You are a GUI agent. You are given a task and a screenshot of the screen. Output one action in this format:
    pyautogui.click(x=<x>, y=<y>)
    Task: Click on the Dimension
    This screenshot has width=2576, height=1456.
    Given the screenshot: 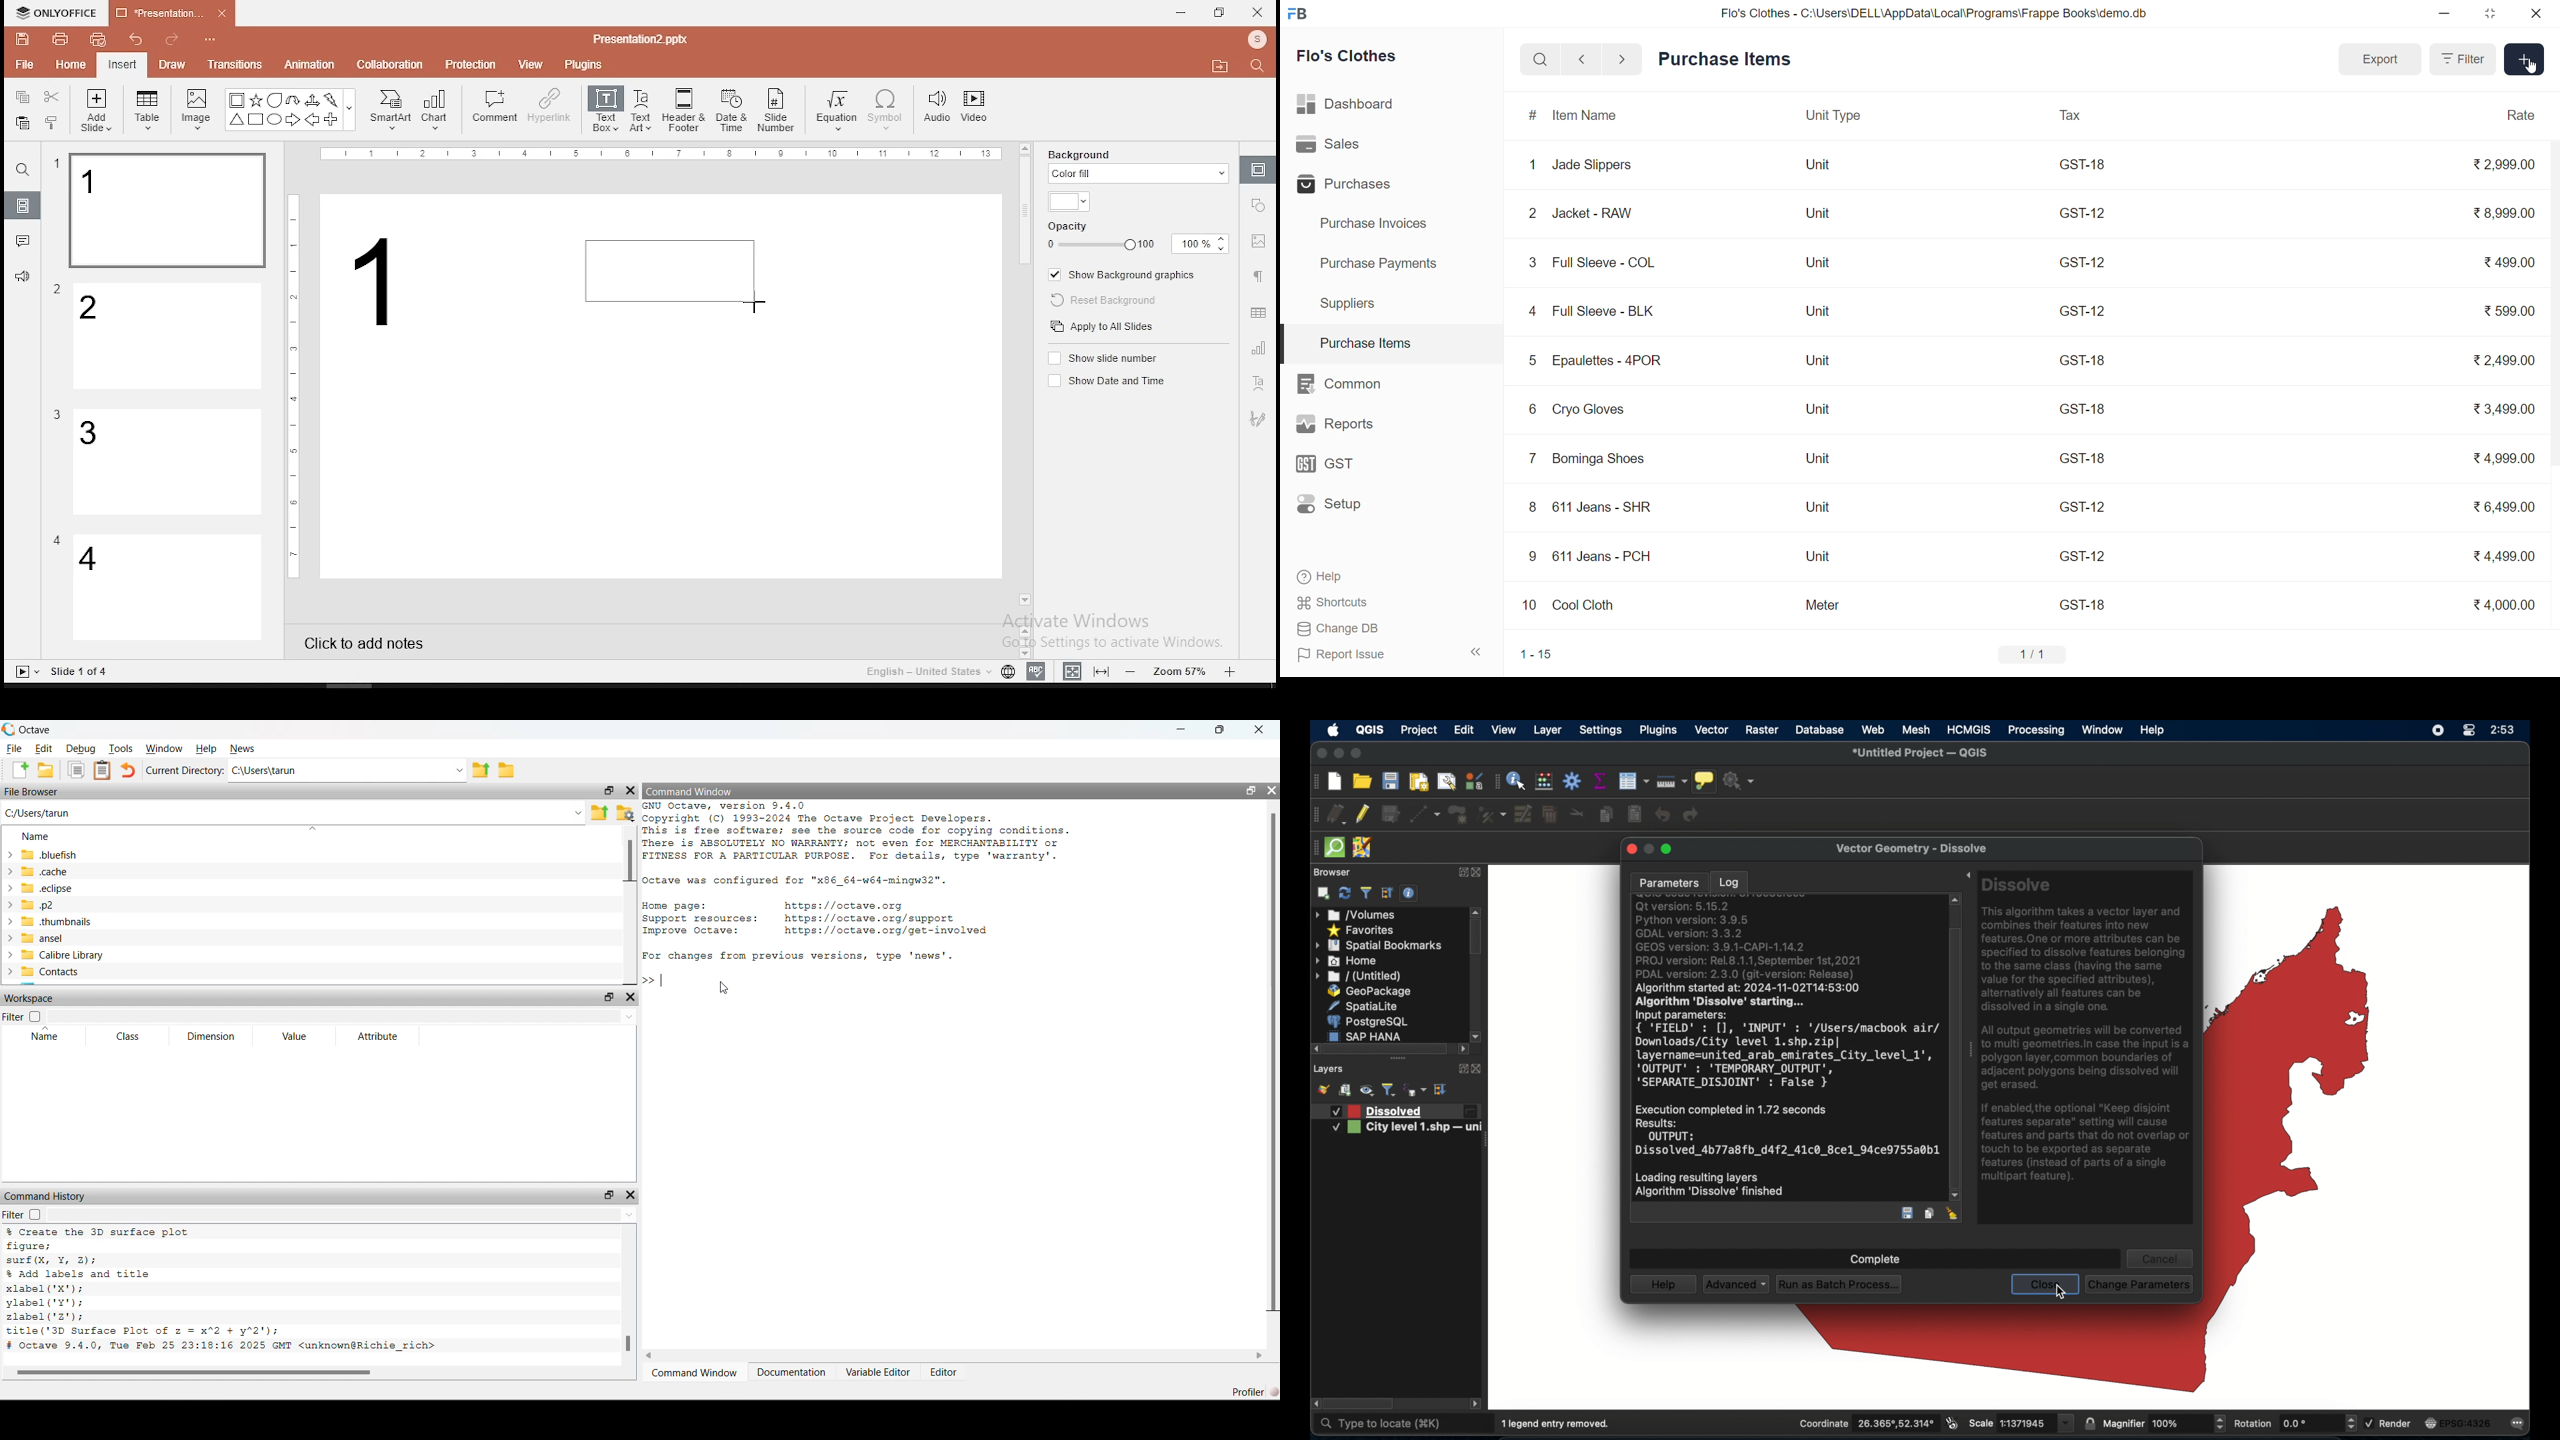 What is the action you would take?
    pyautogui.click(x=210, y=1037)
    